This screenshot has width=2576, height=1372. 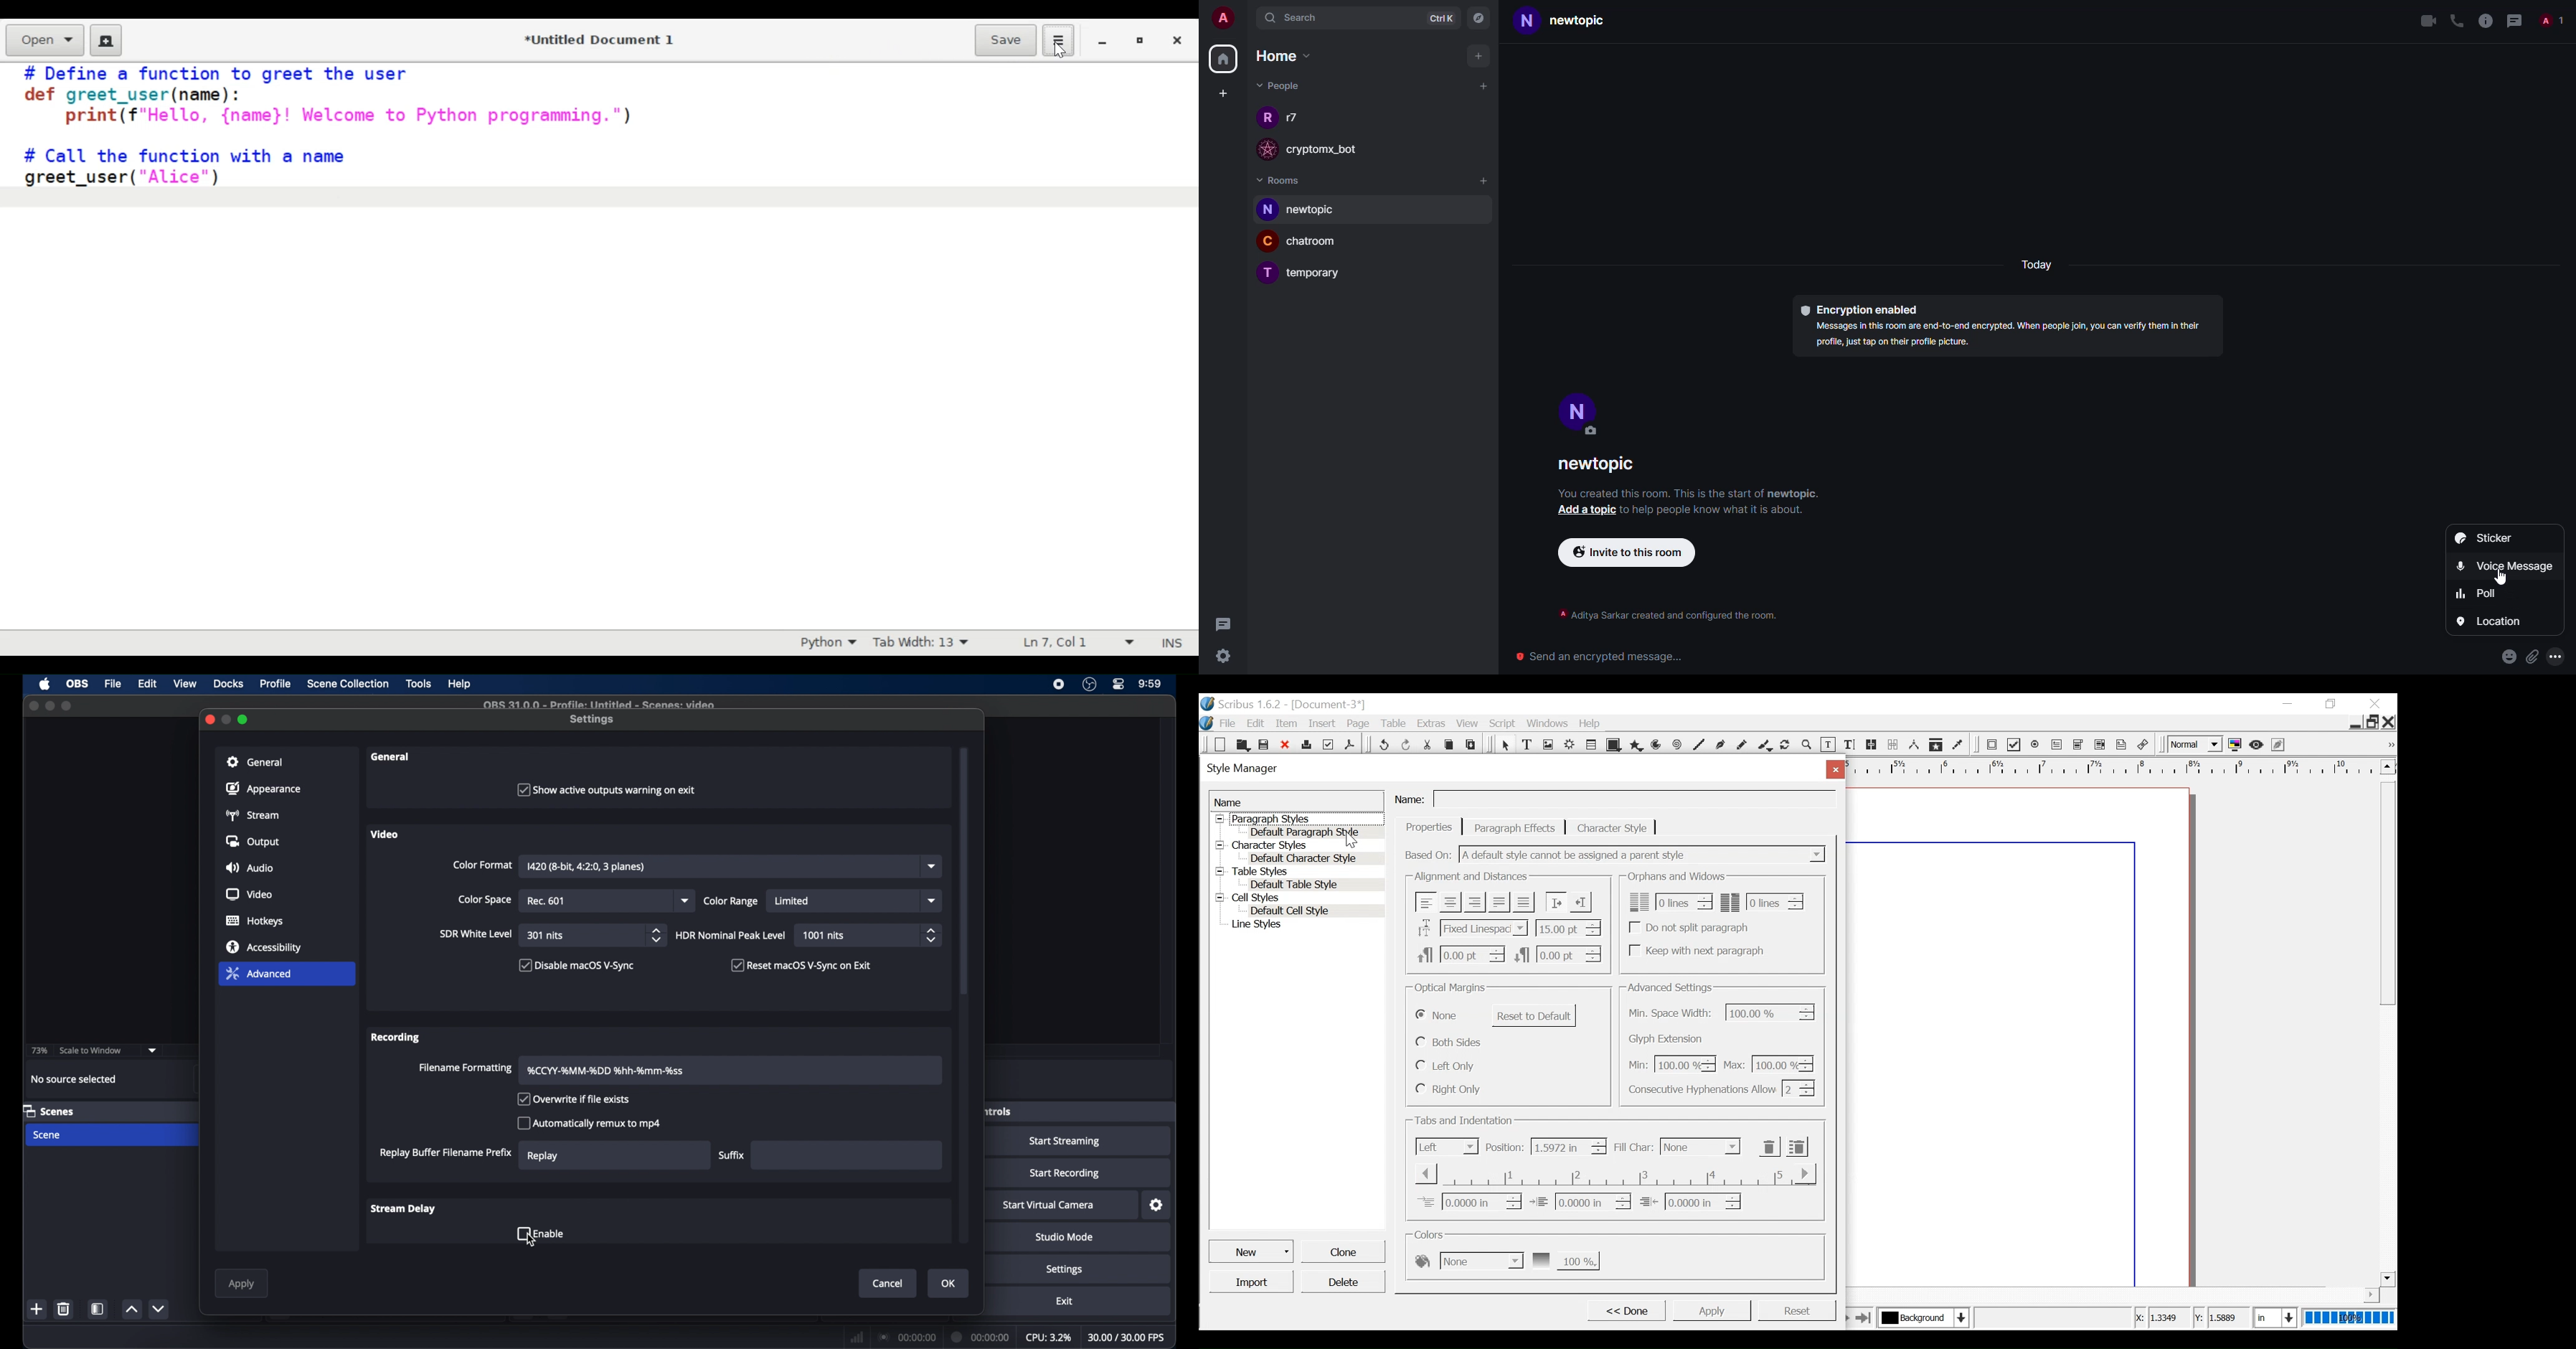 I want to click on Tabs and Indentation, so click(x=1465, y=1121).